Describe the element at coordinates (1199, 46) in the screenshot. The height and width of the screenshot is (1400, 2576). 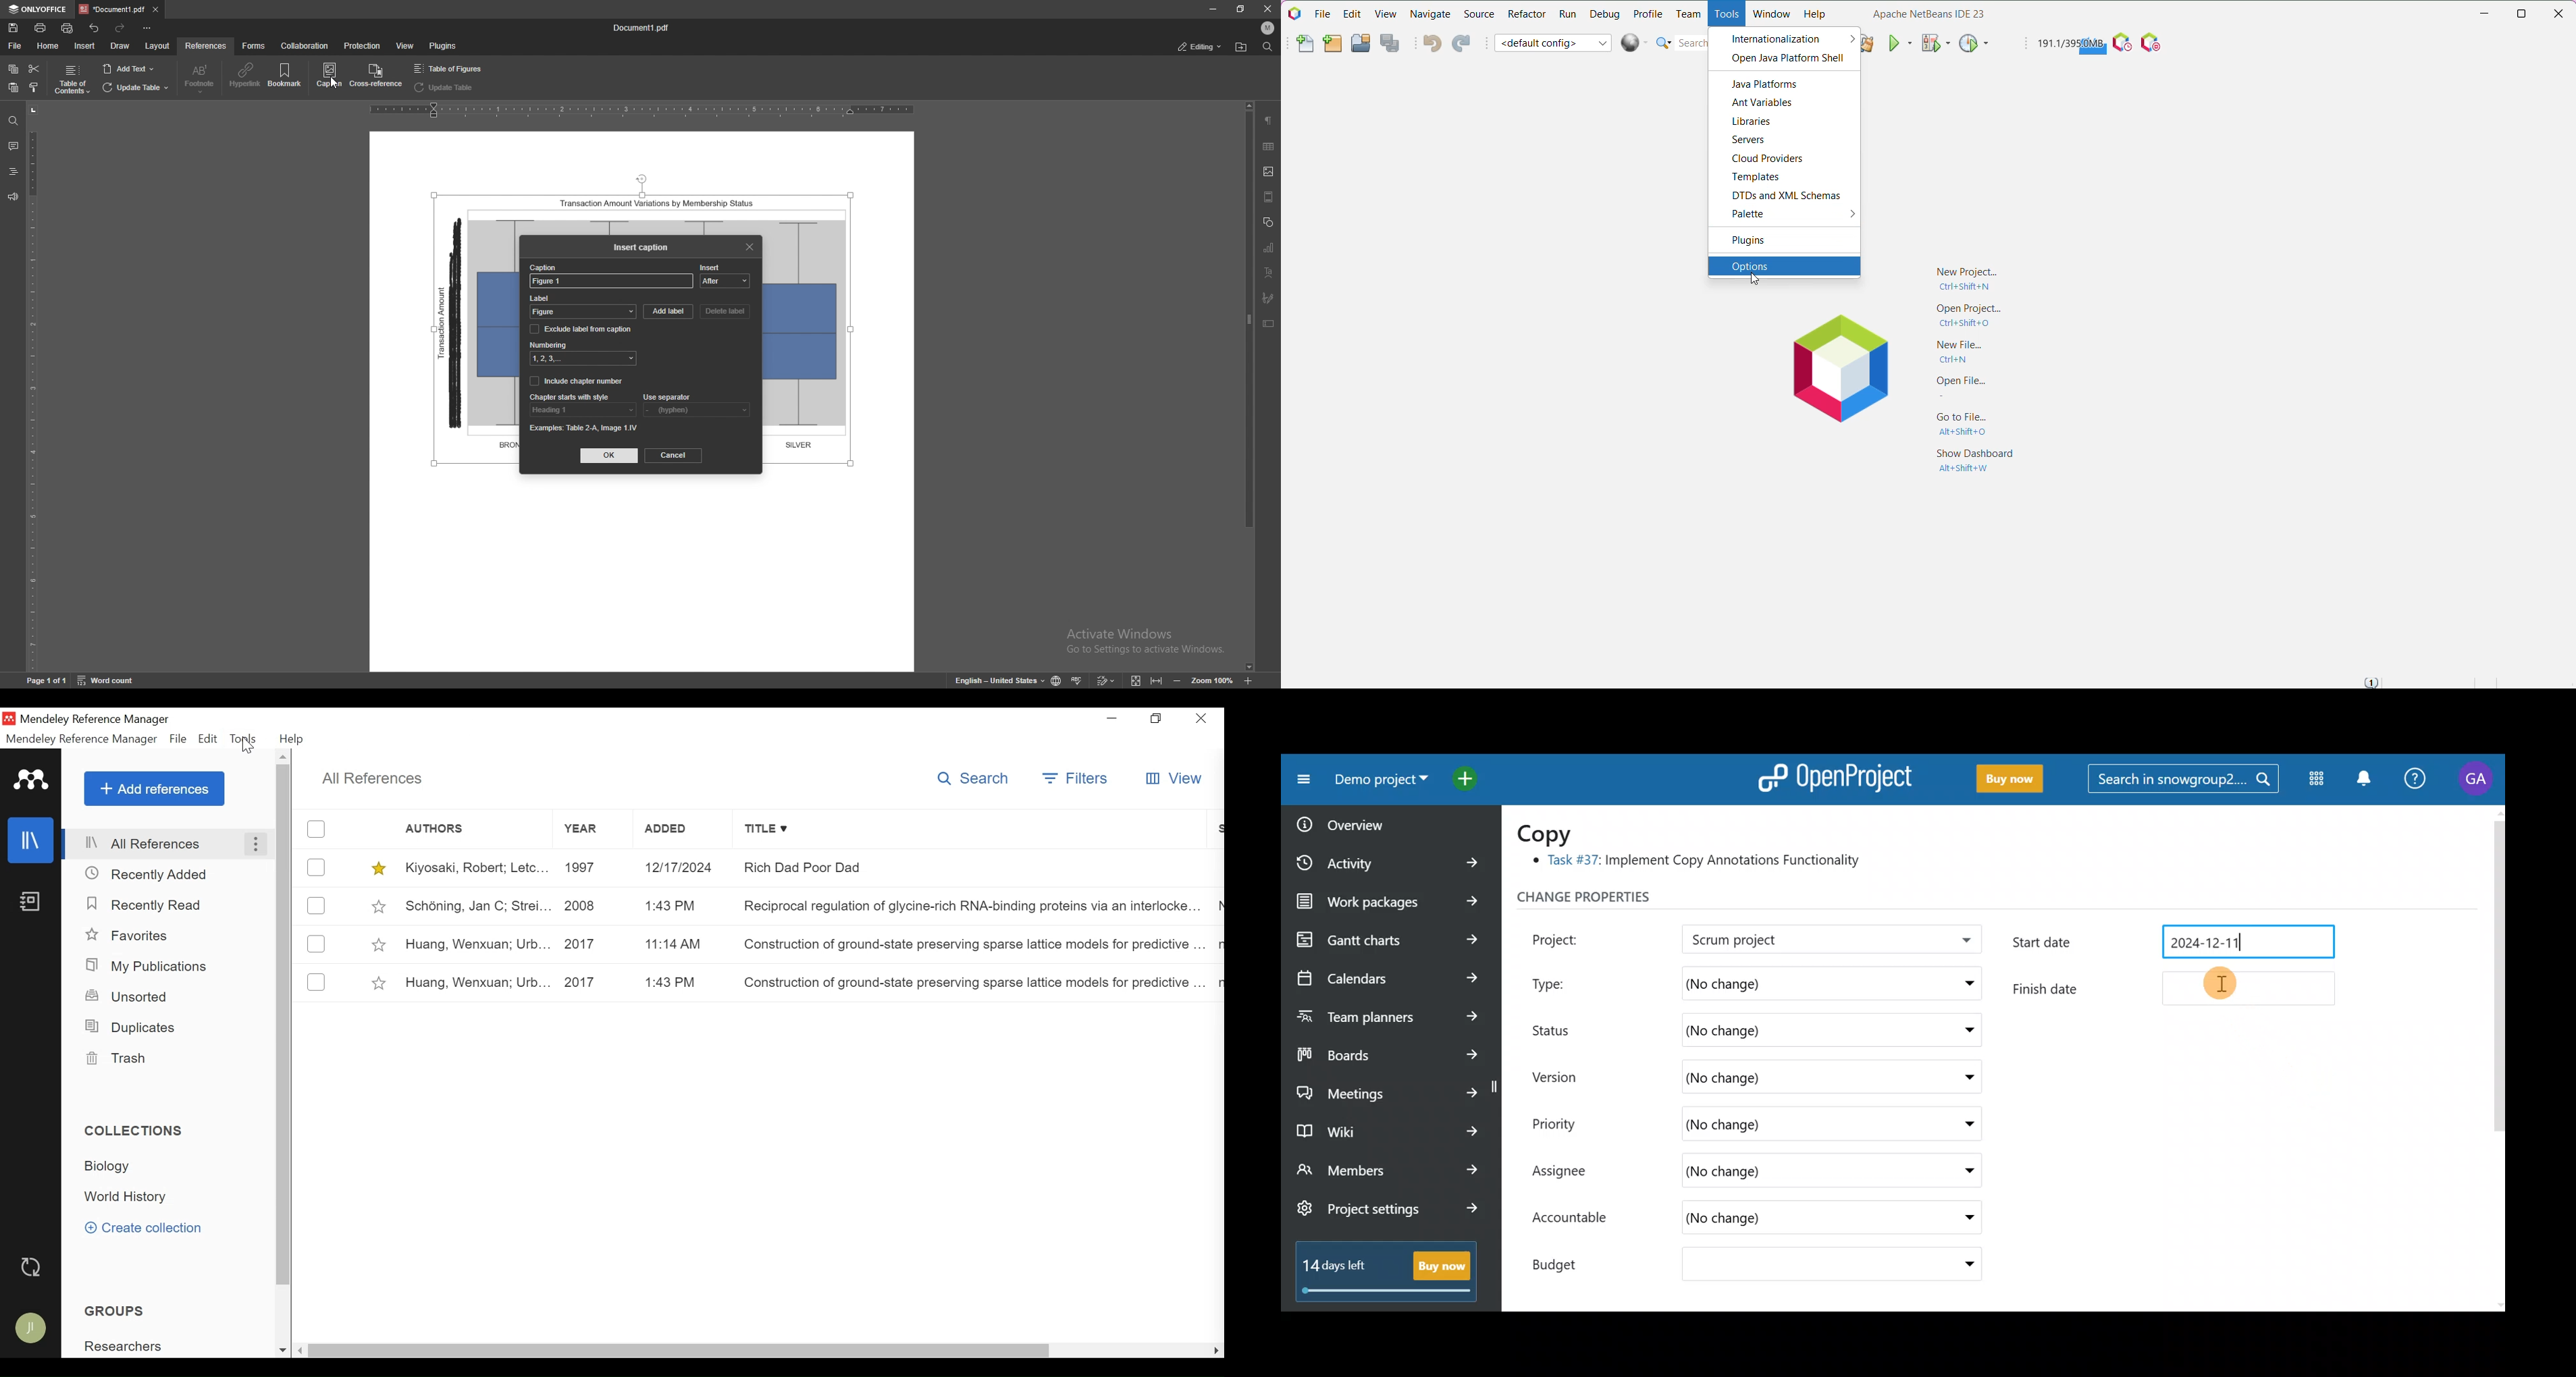
I see `status` at that location.